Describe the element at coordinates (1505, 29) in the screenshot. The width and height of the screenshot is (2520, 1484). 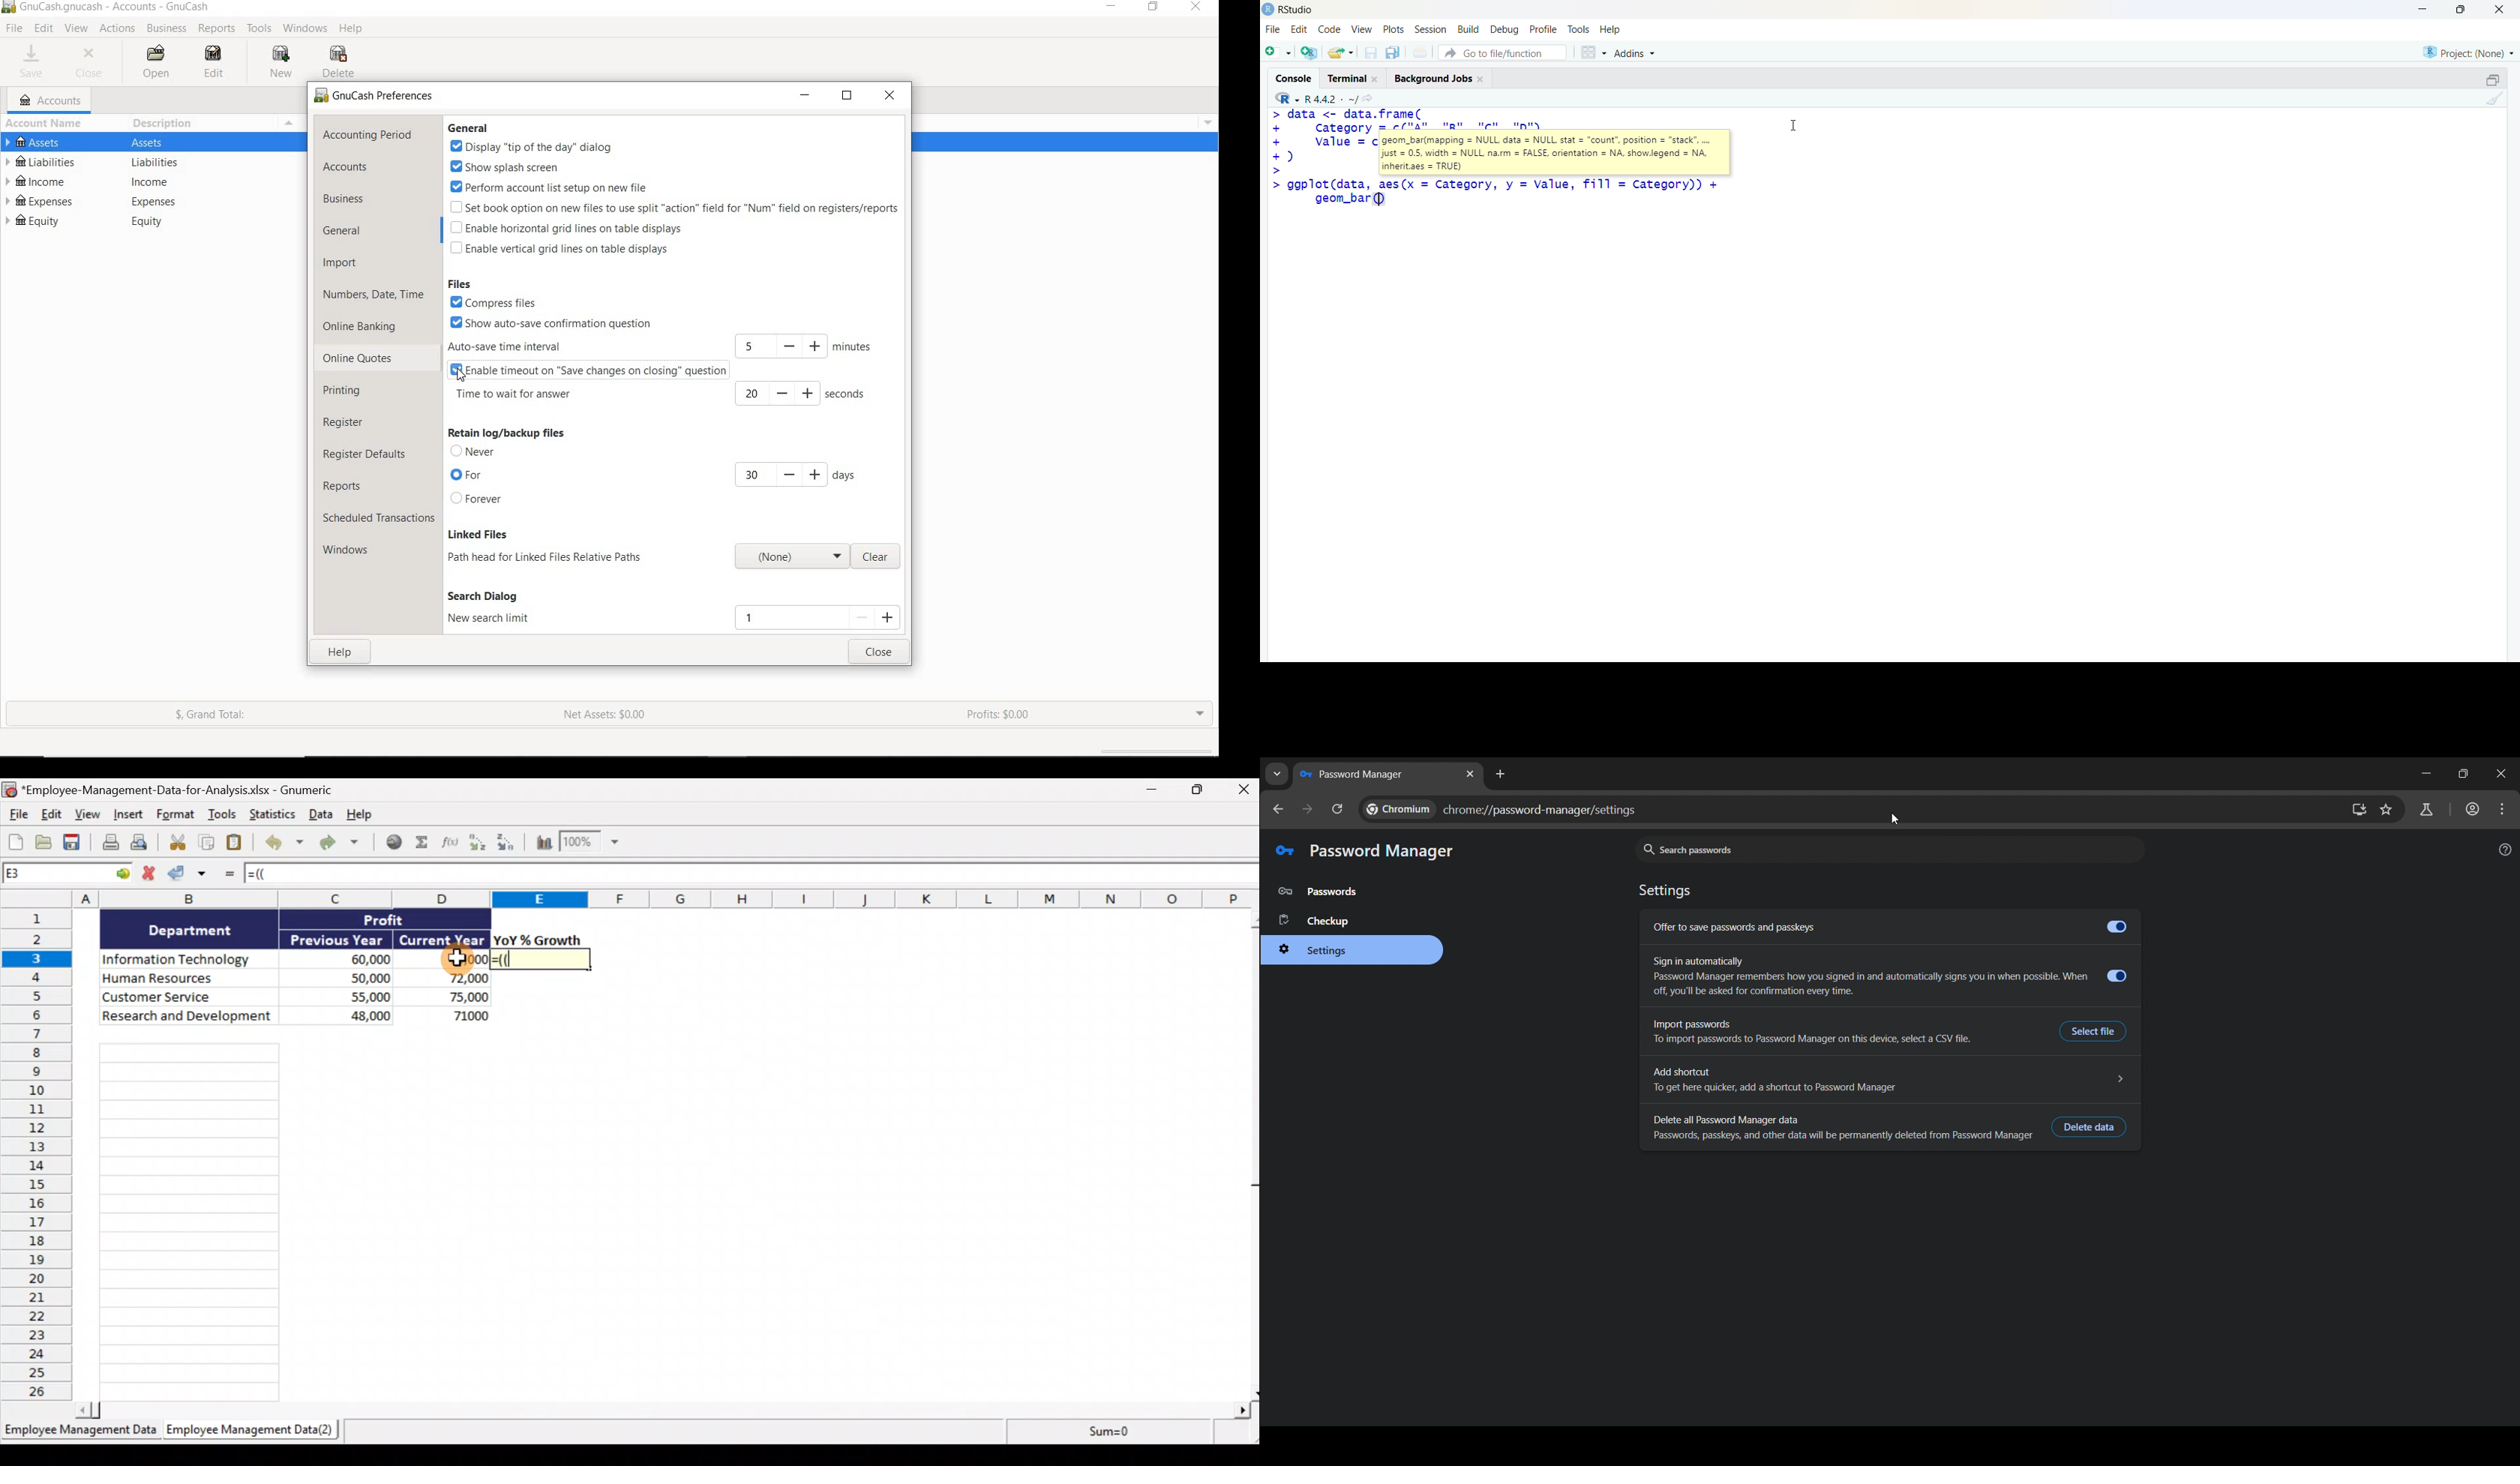
I see `debug` at that location.